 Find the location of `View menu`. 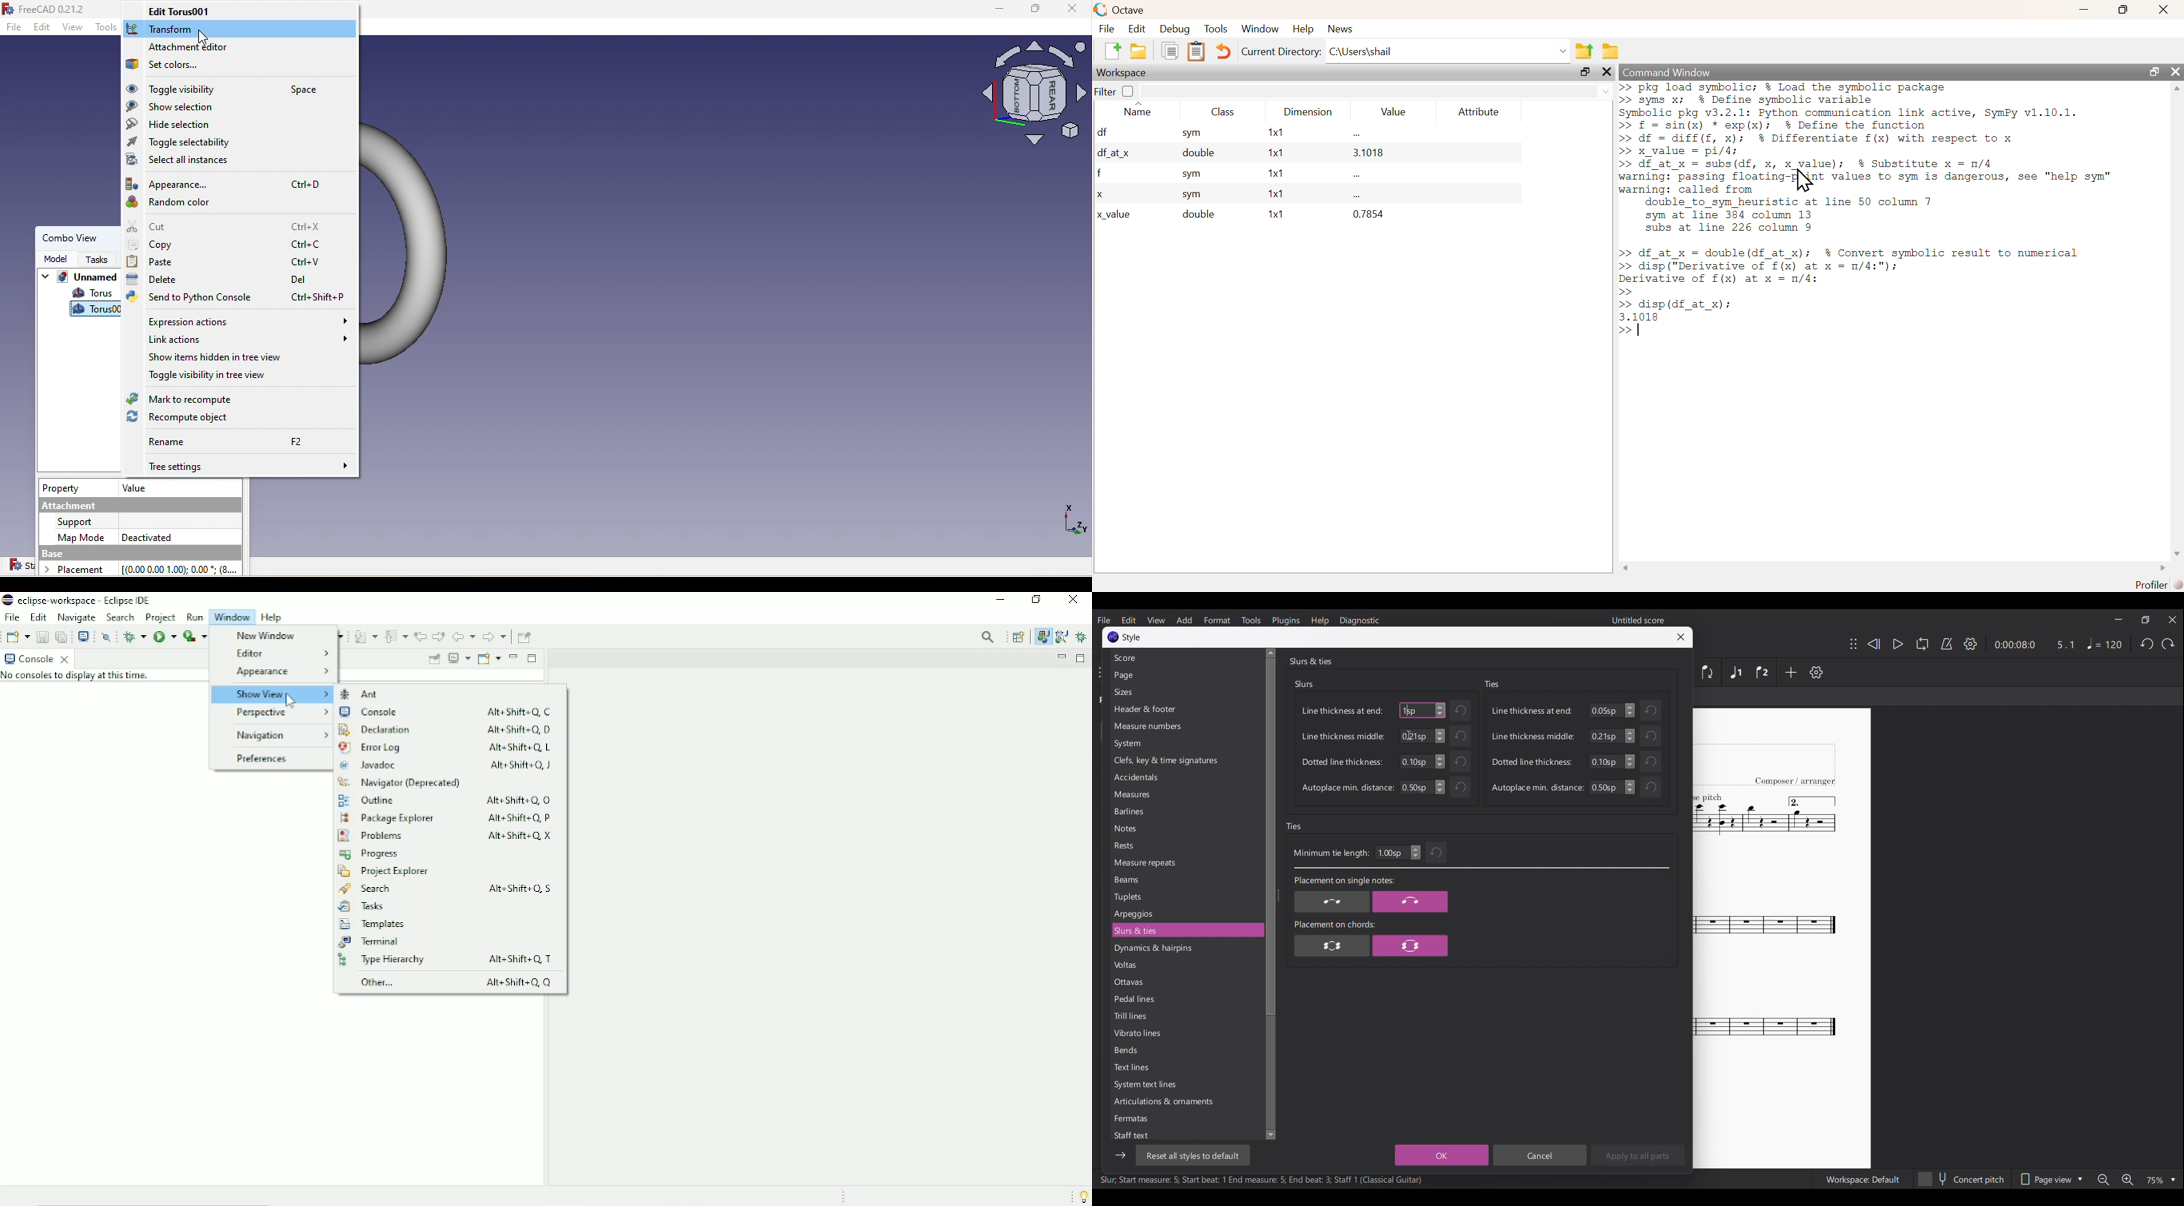

View menu is located at coordinates (1156, 620).